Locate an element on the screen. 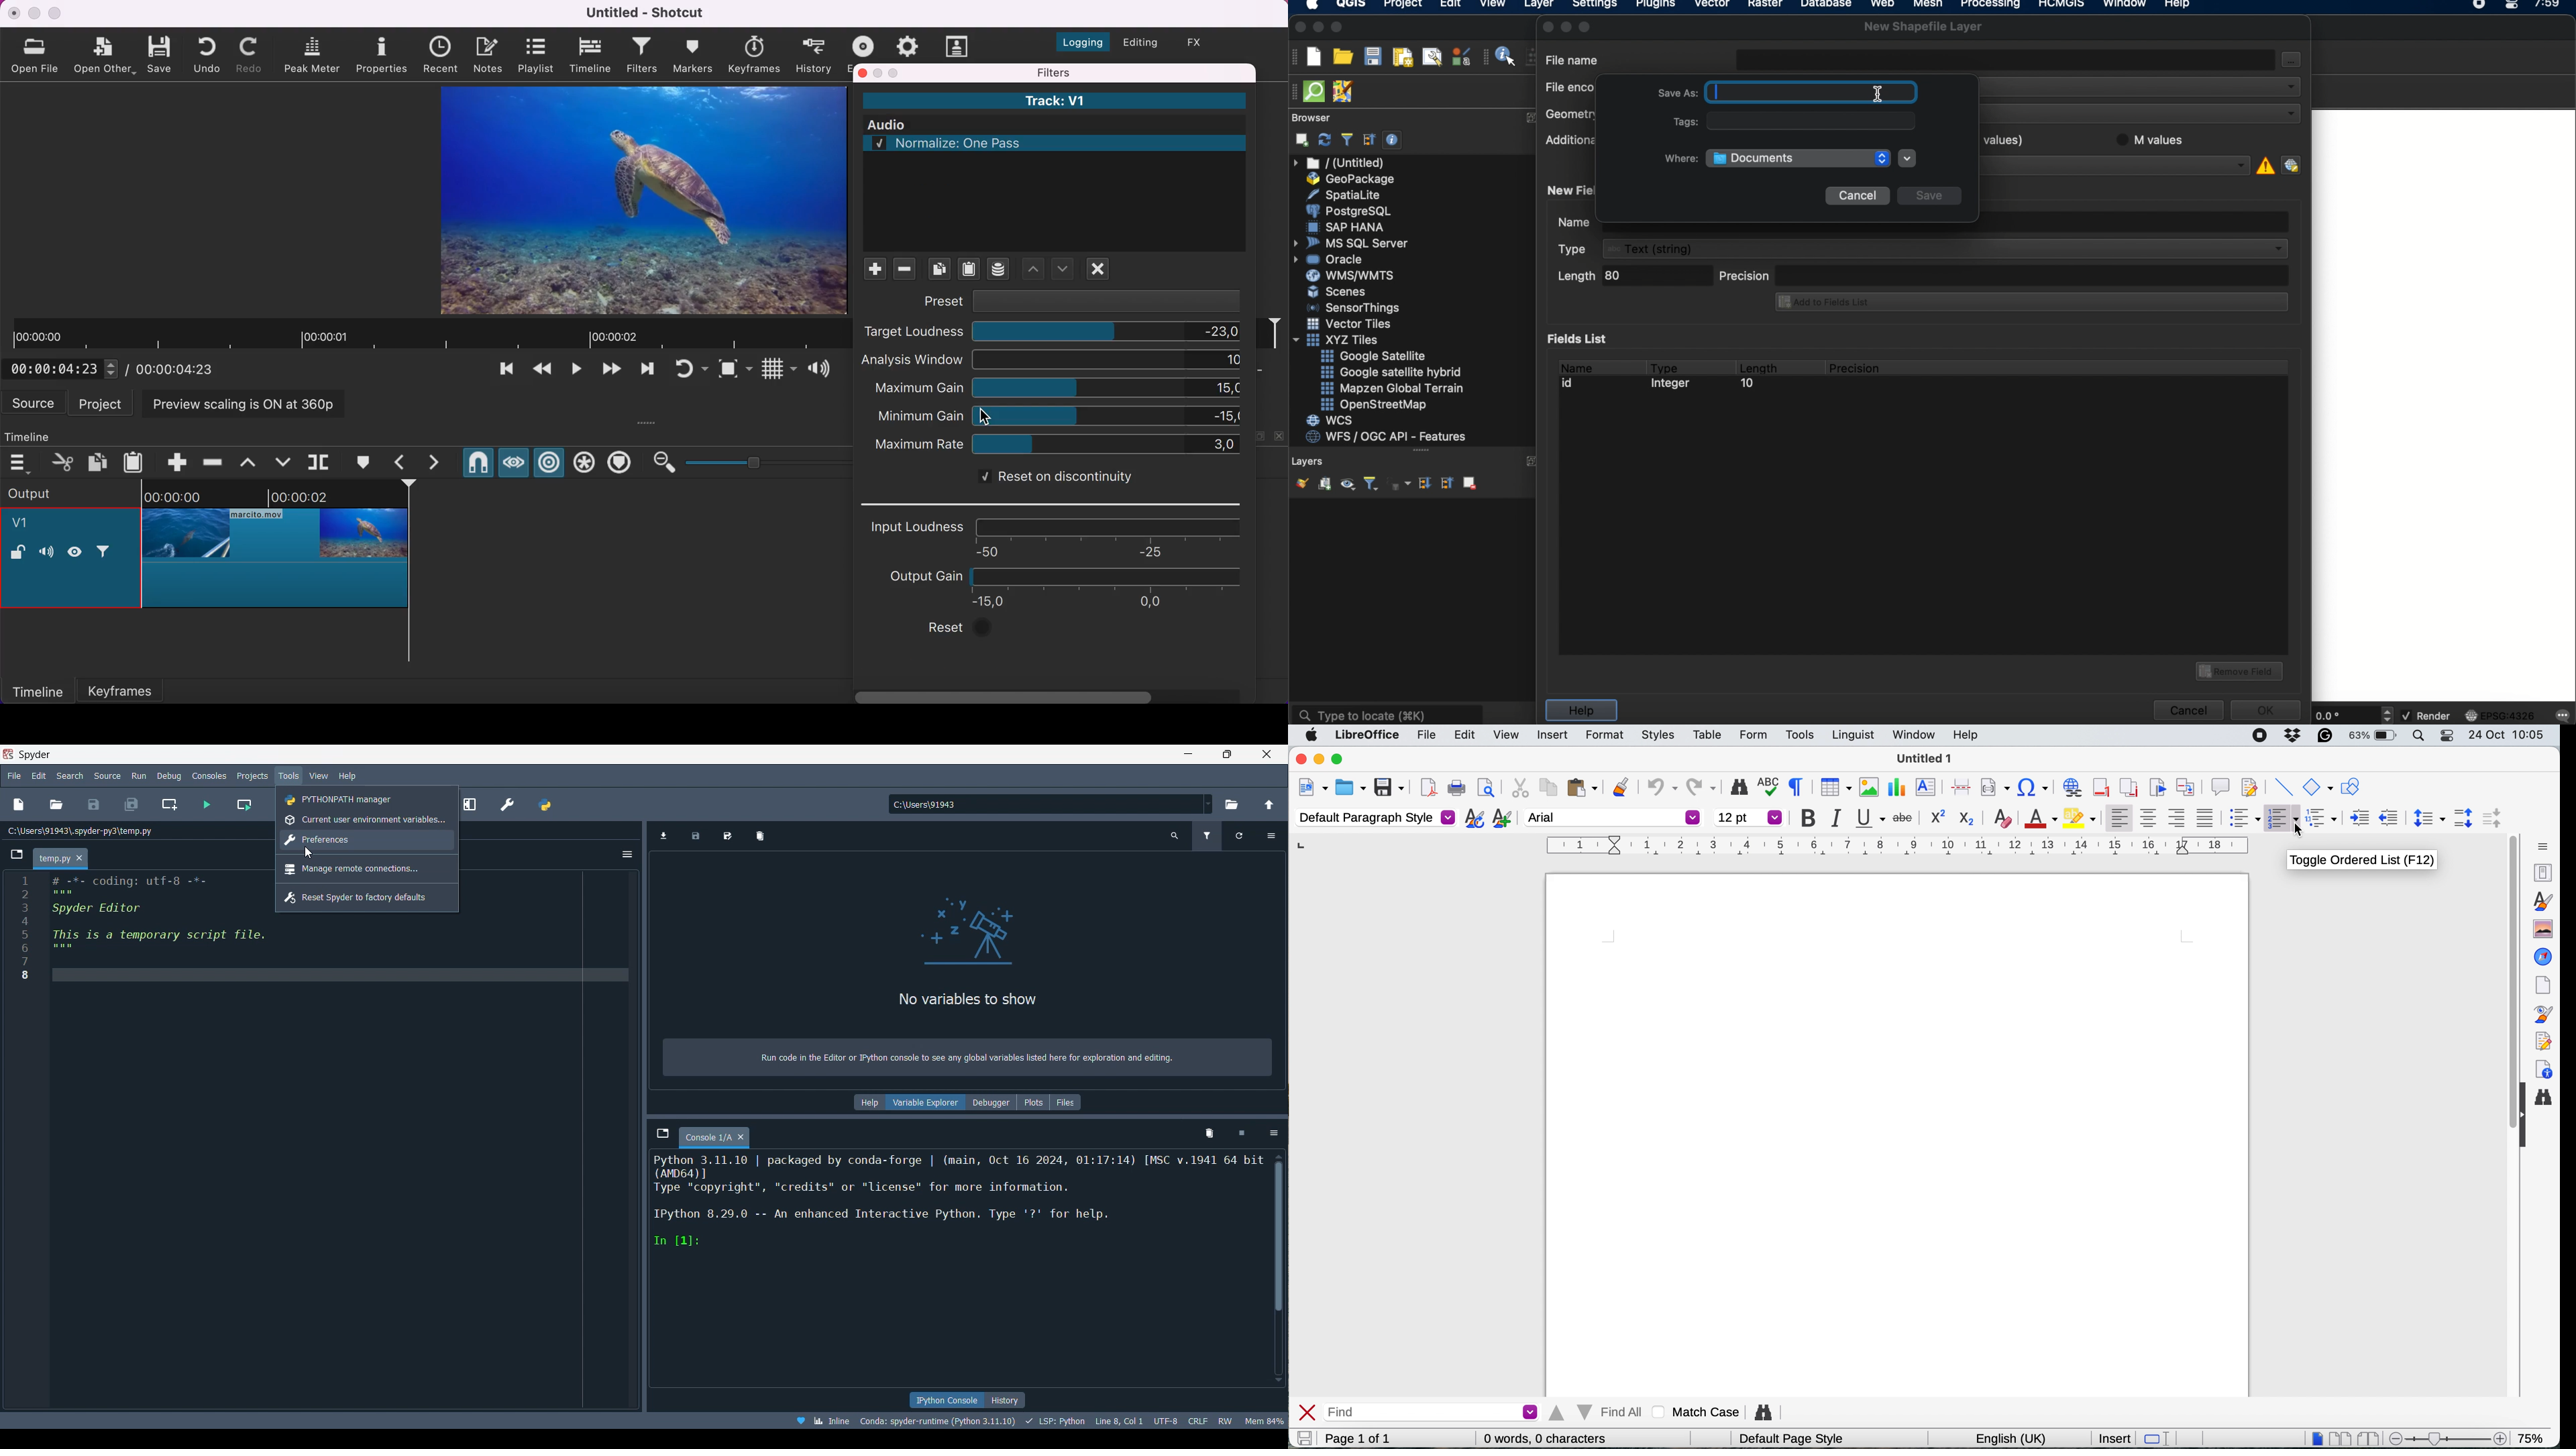 Image resolution: width=2576 pixels, height=1456 pixels. Create new cell at current line is located at coordinates (169, 805).